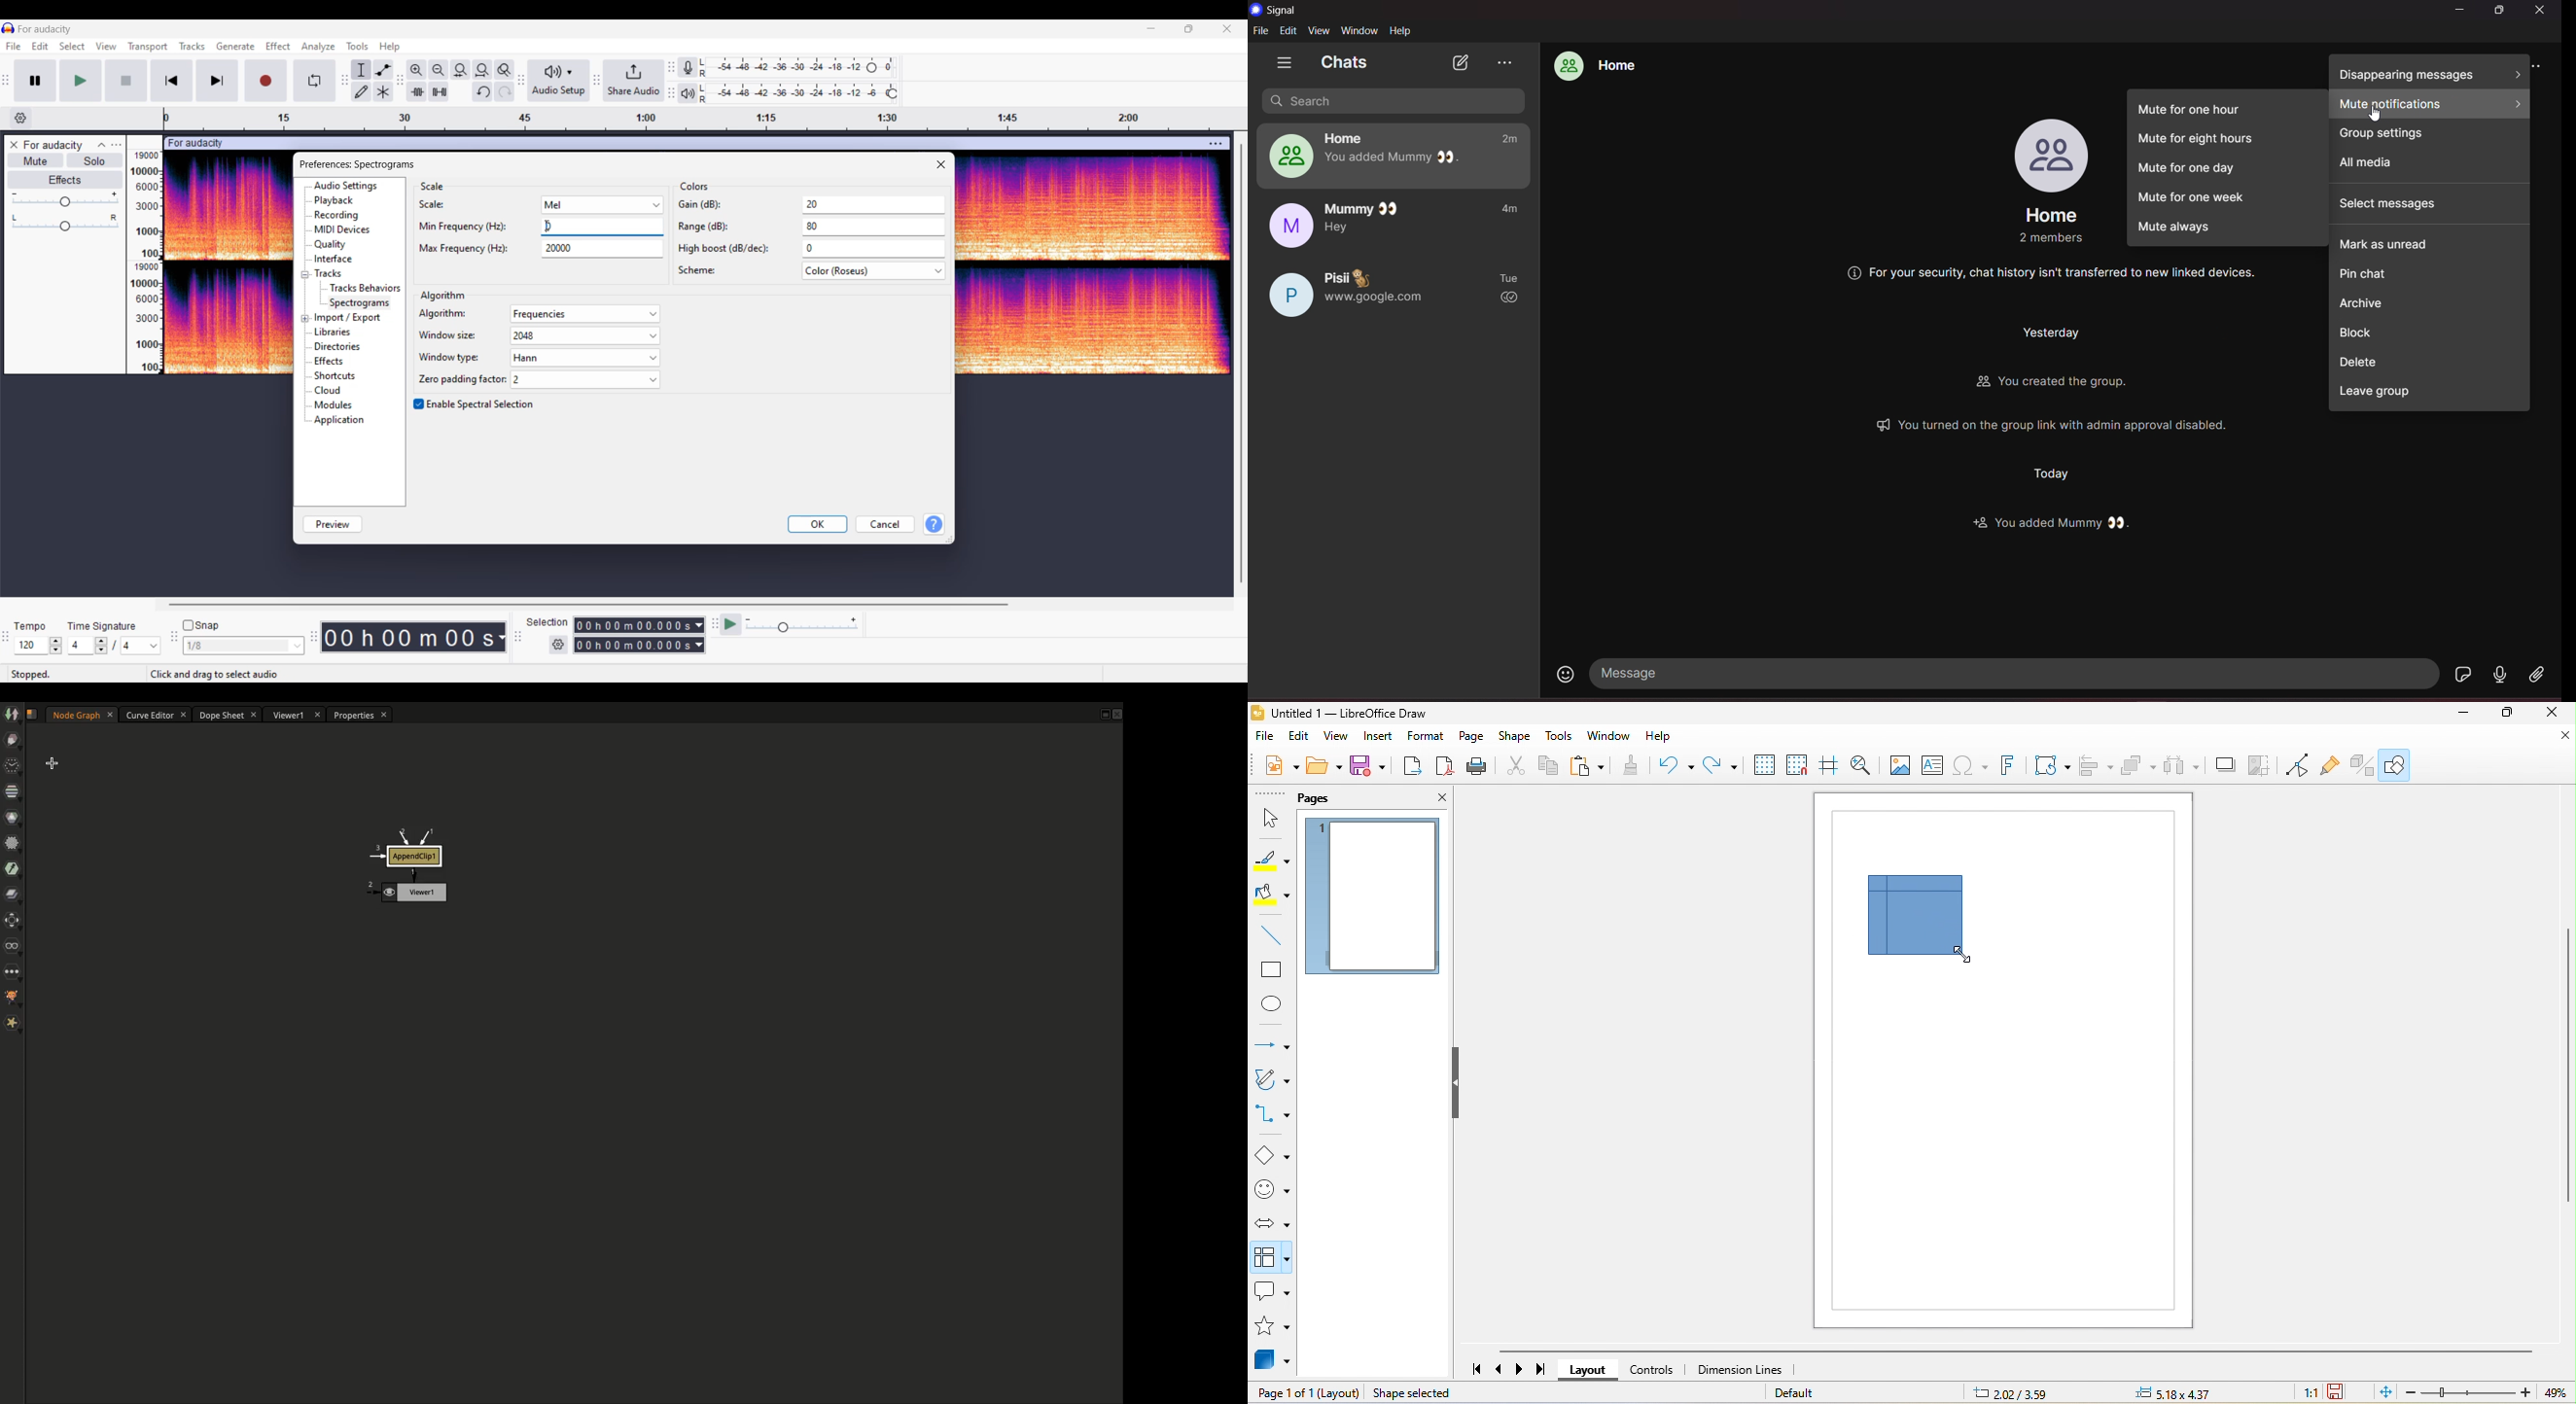  What do you see at coordinates (102, 627) in the screenshot?
I see `Indicates time signature settings ` at bounding box center [102, 627].